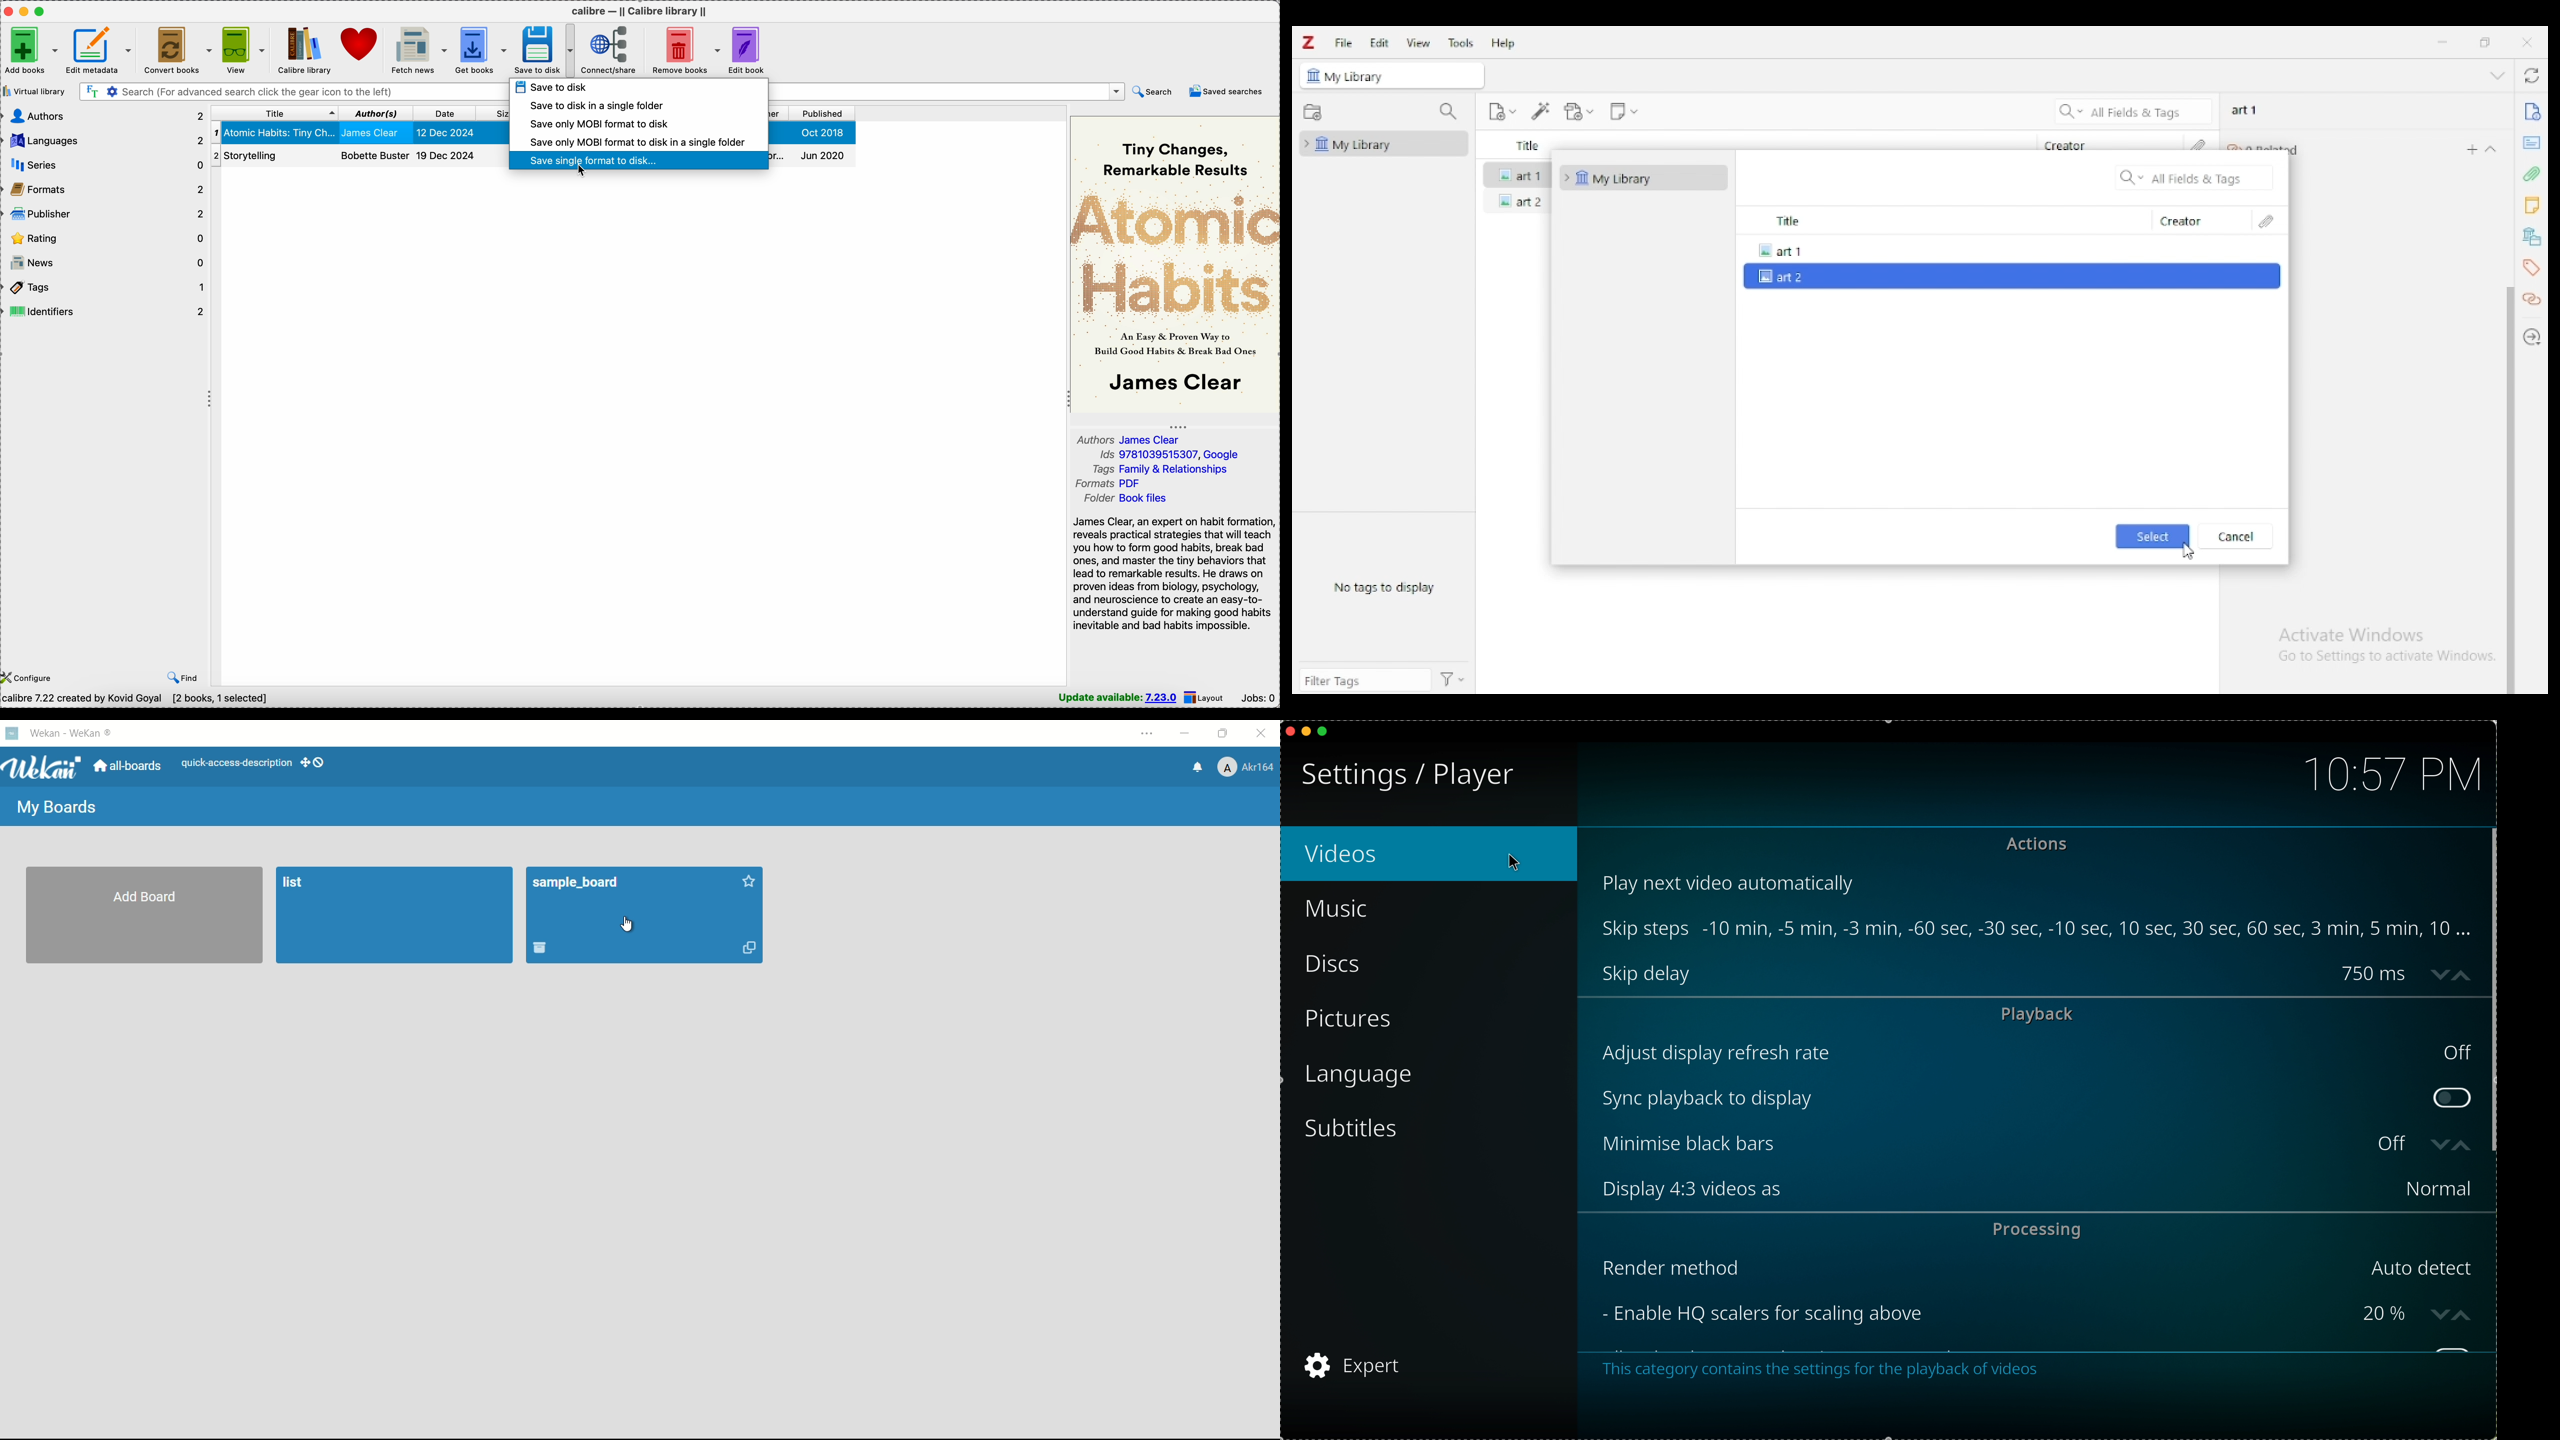 The image size is (2576, 1456). What do you see at coordinates (1384, 143) in the screenshot?
I see `my library` at bounding box center [1384, 143].